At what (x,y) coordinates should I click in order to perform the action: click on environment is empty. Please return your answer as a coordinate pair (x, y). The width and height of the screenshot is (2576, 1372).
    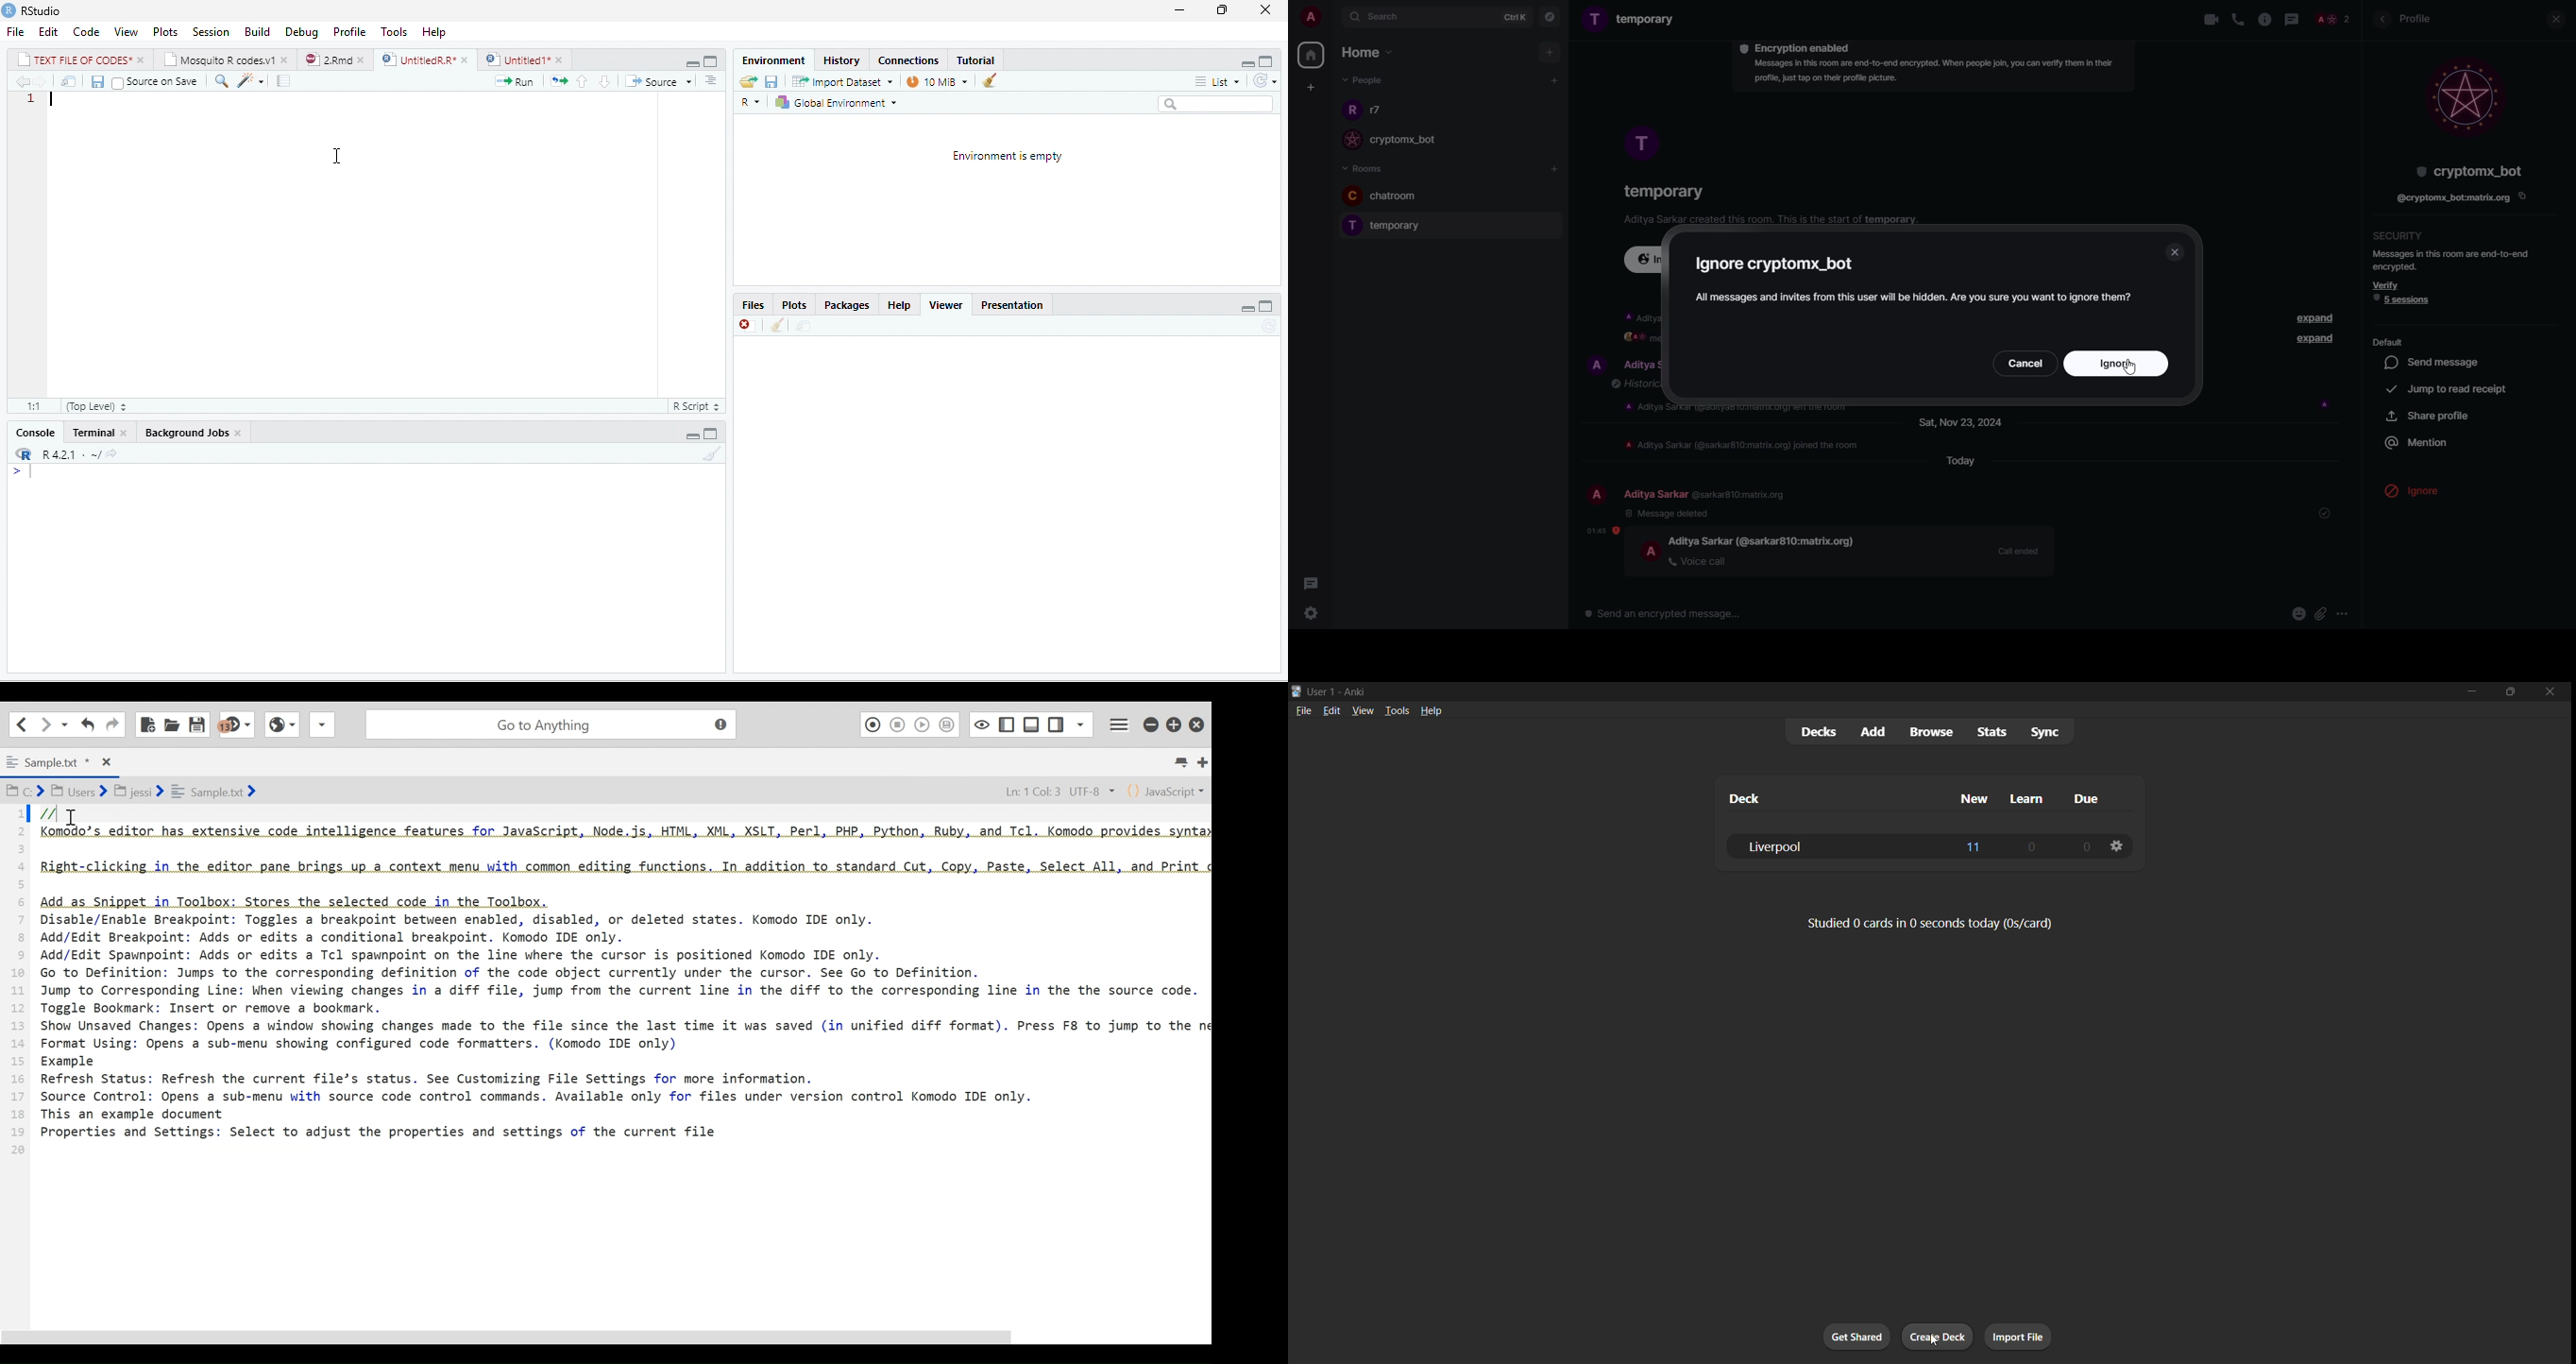
    Looking at the image, I should click on (1010, 198).